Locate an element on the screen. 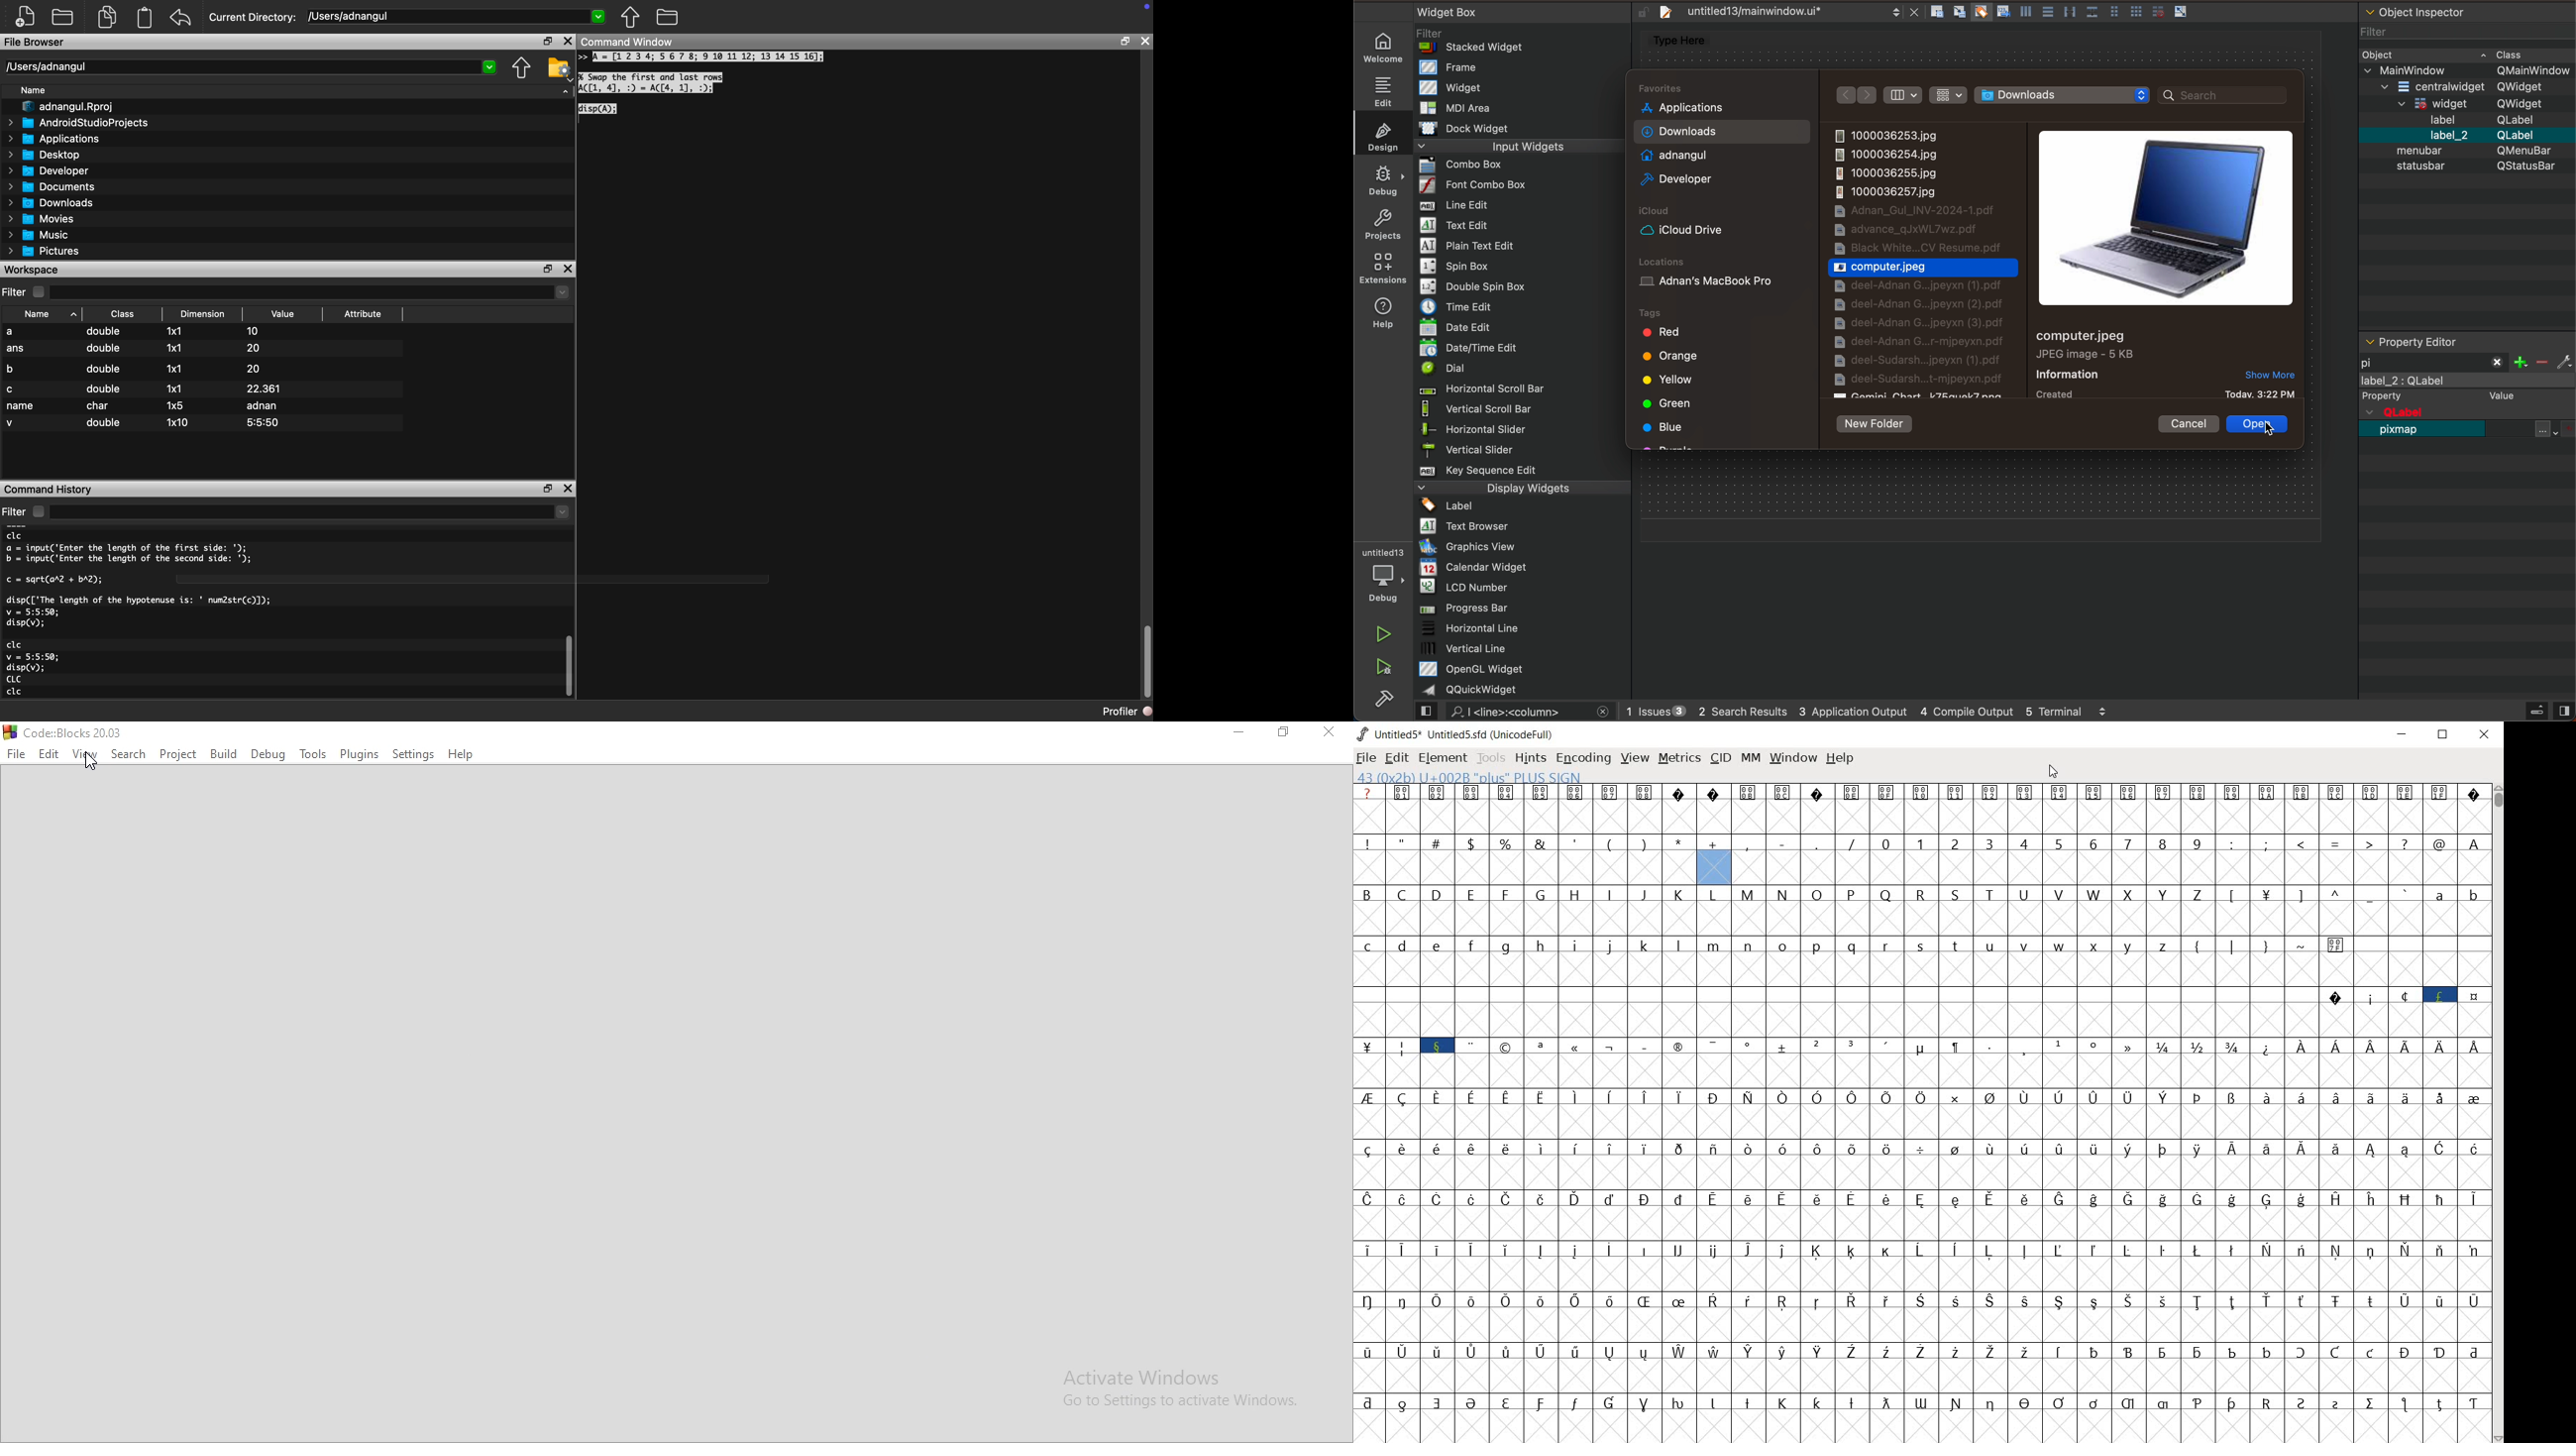  widget box is located at coordinates (1526, 351).